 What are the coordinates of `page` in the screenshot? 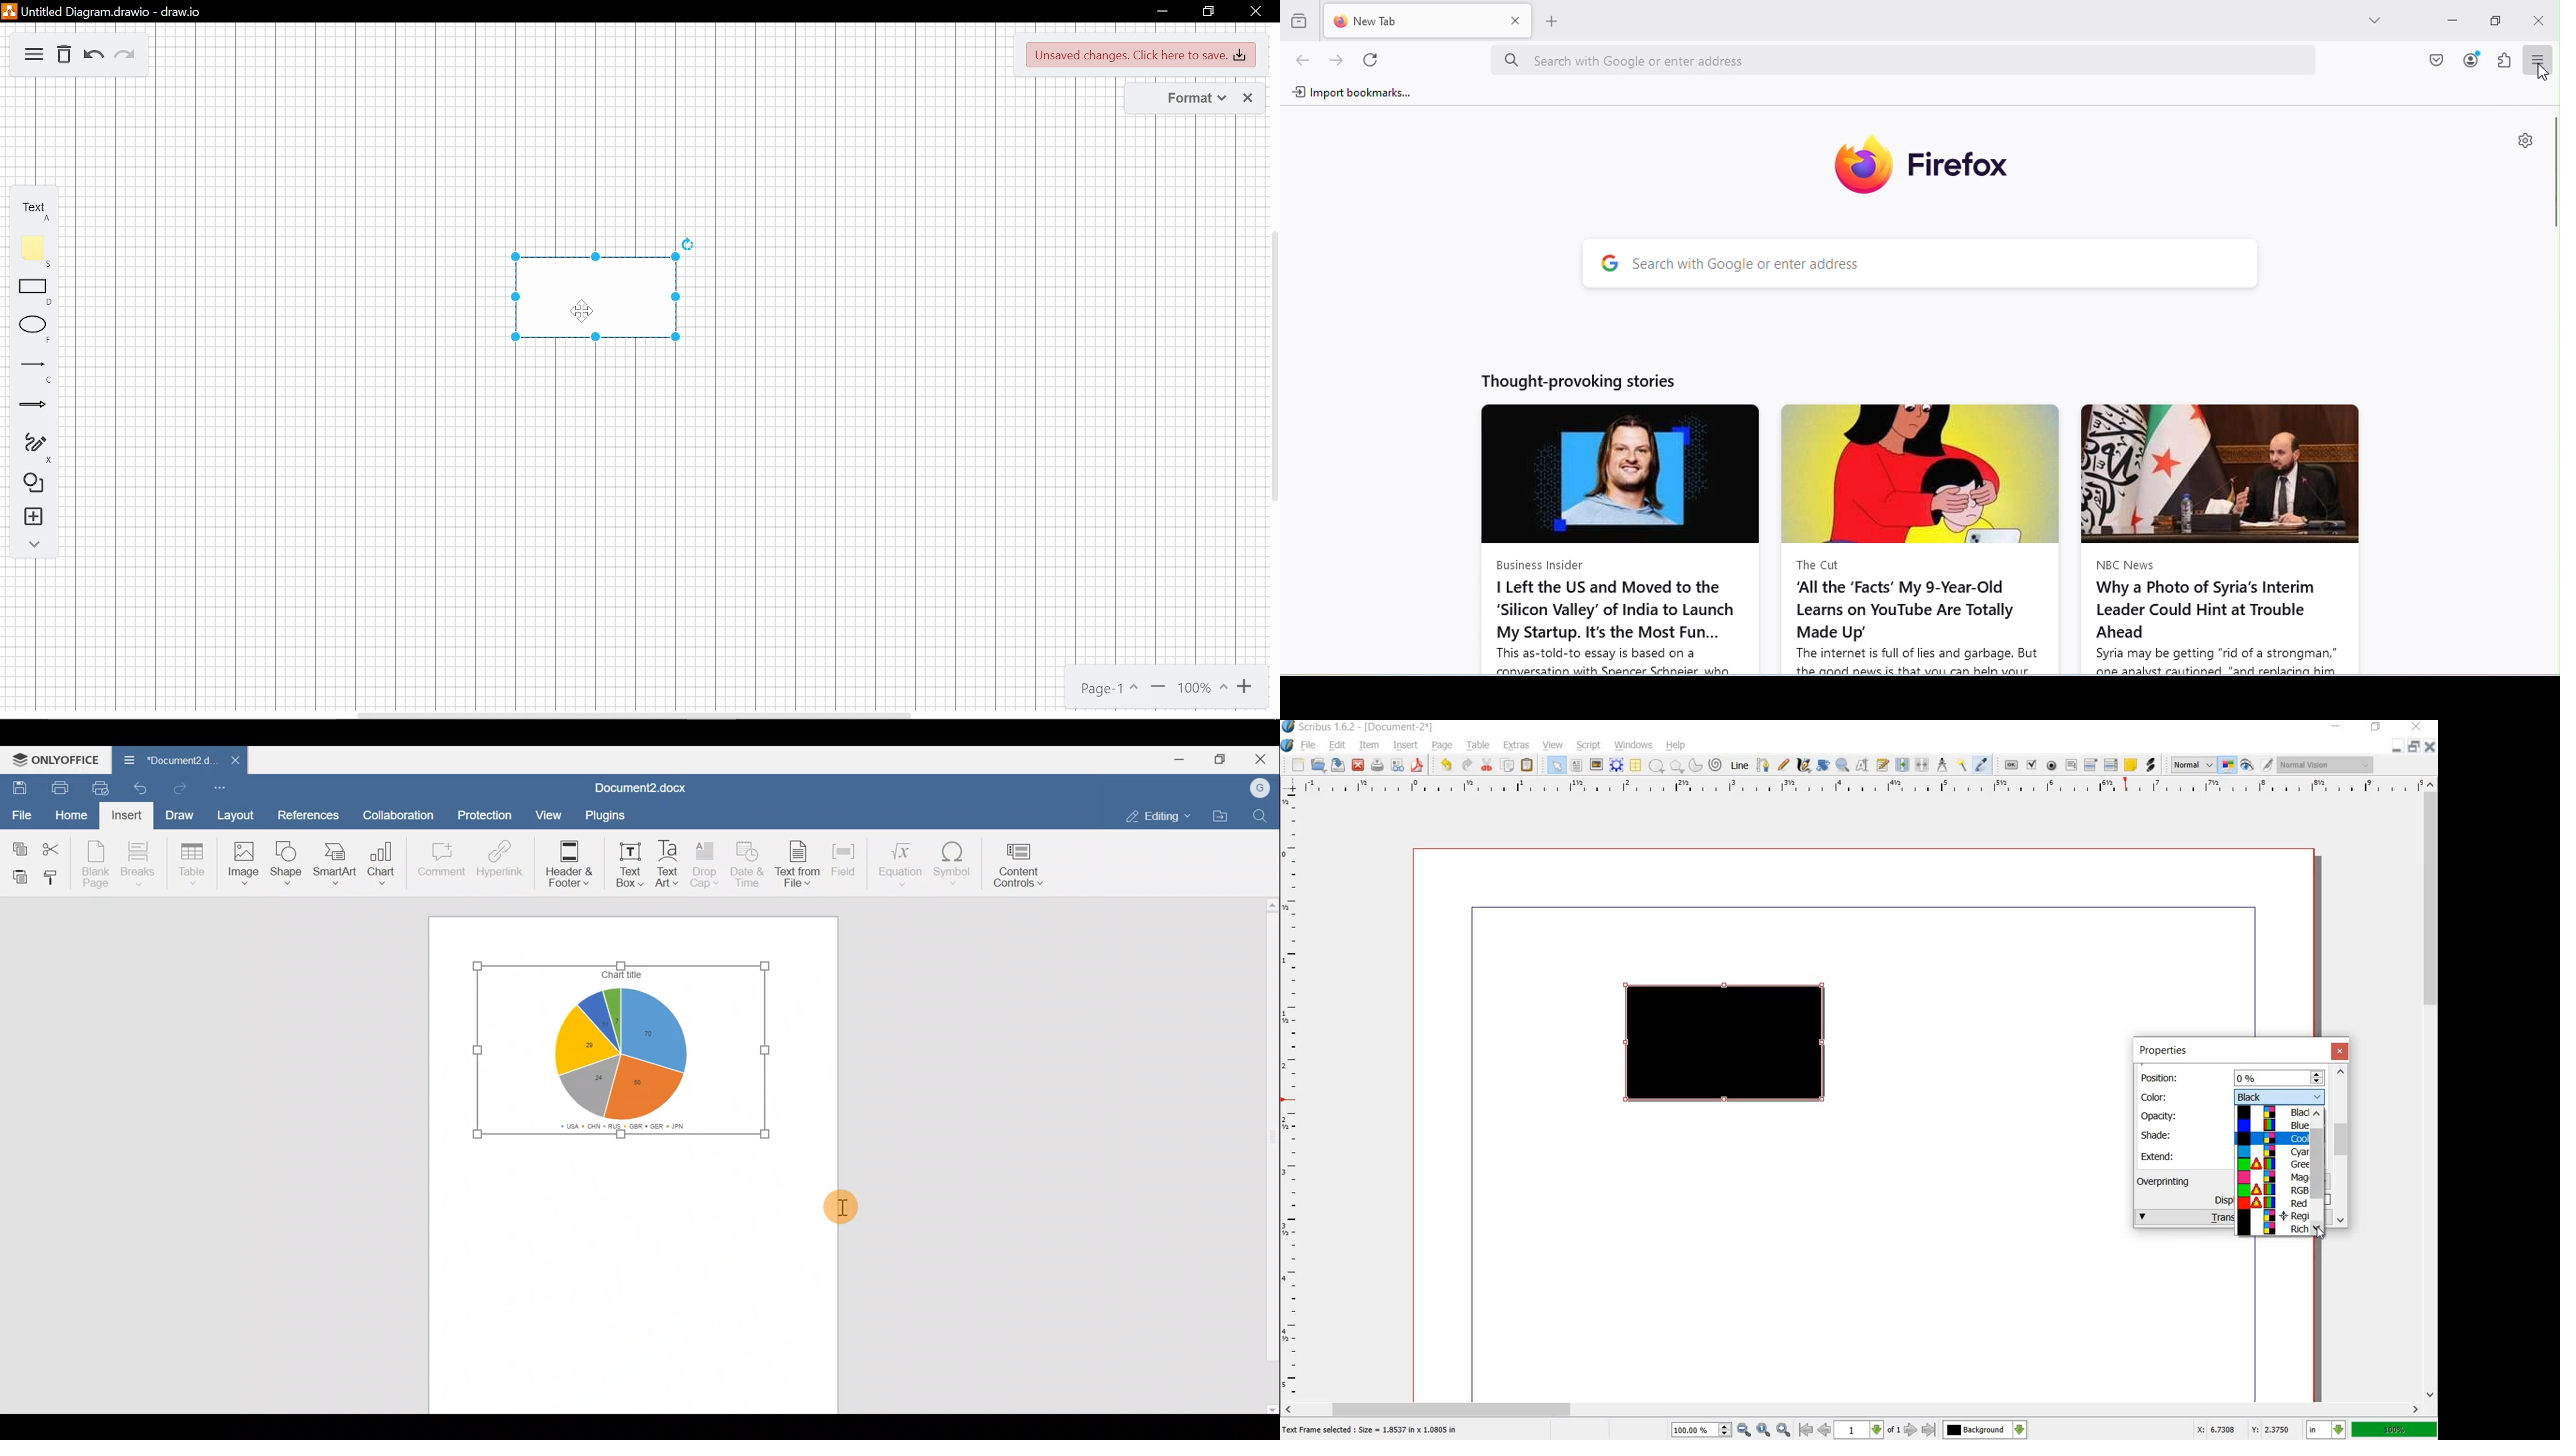 It's located at (1443, 746).